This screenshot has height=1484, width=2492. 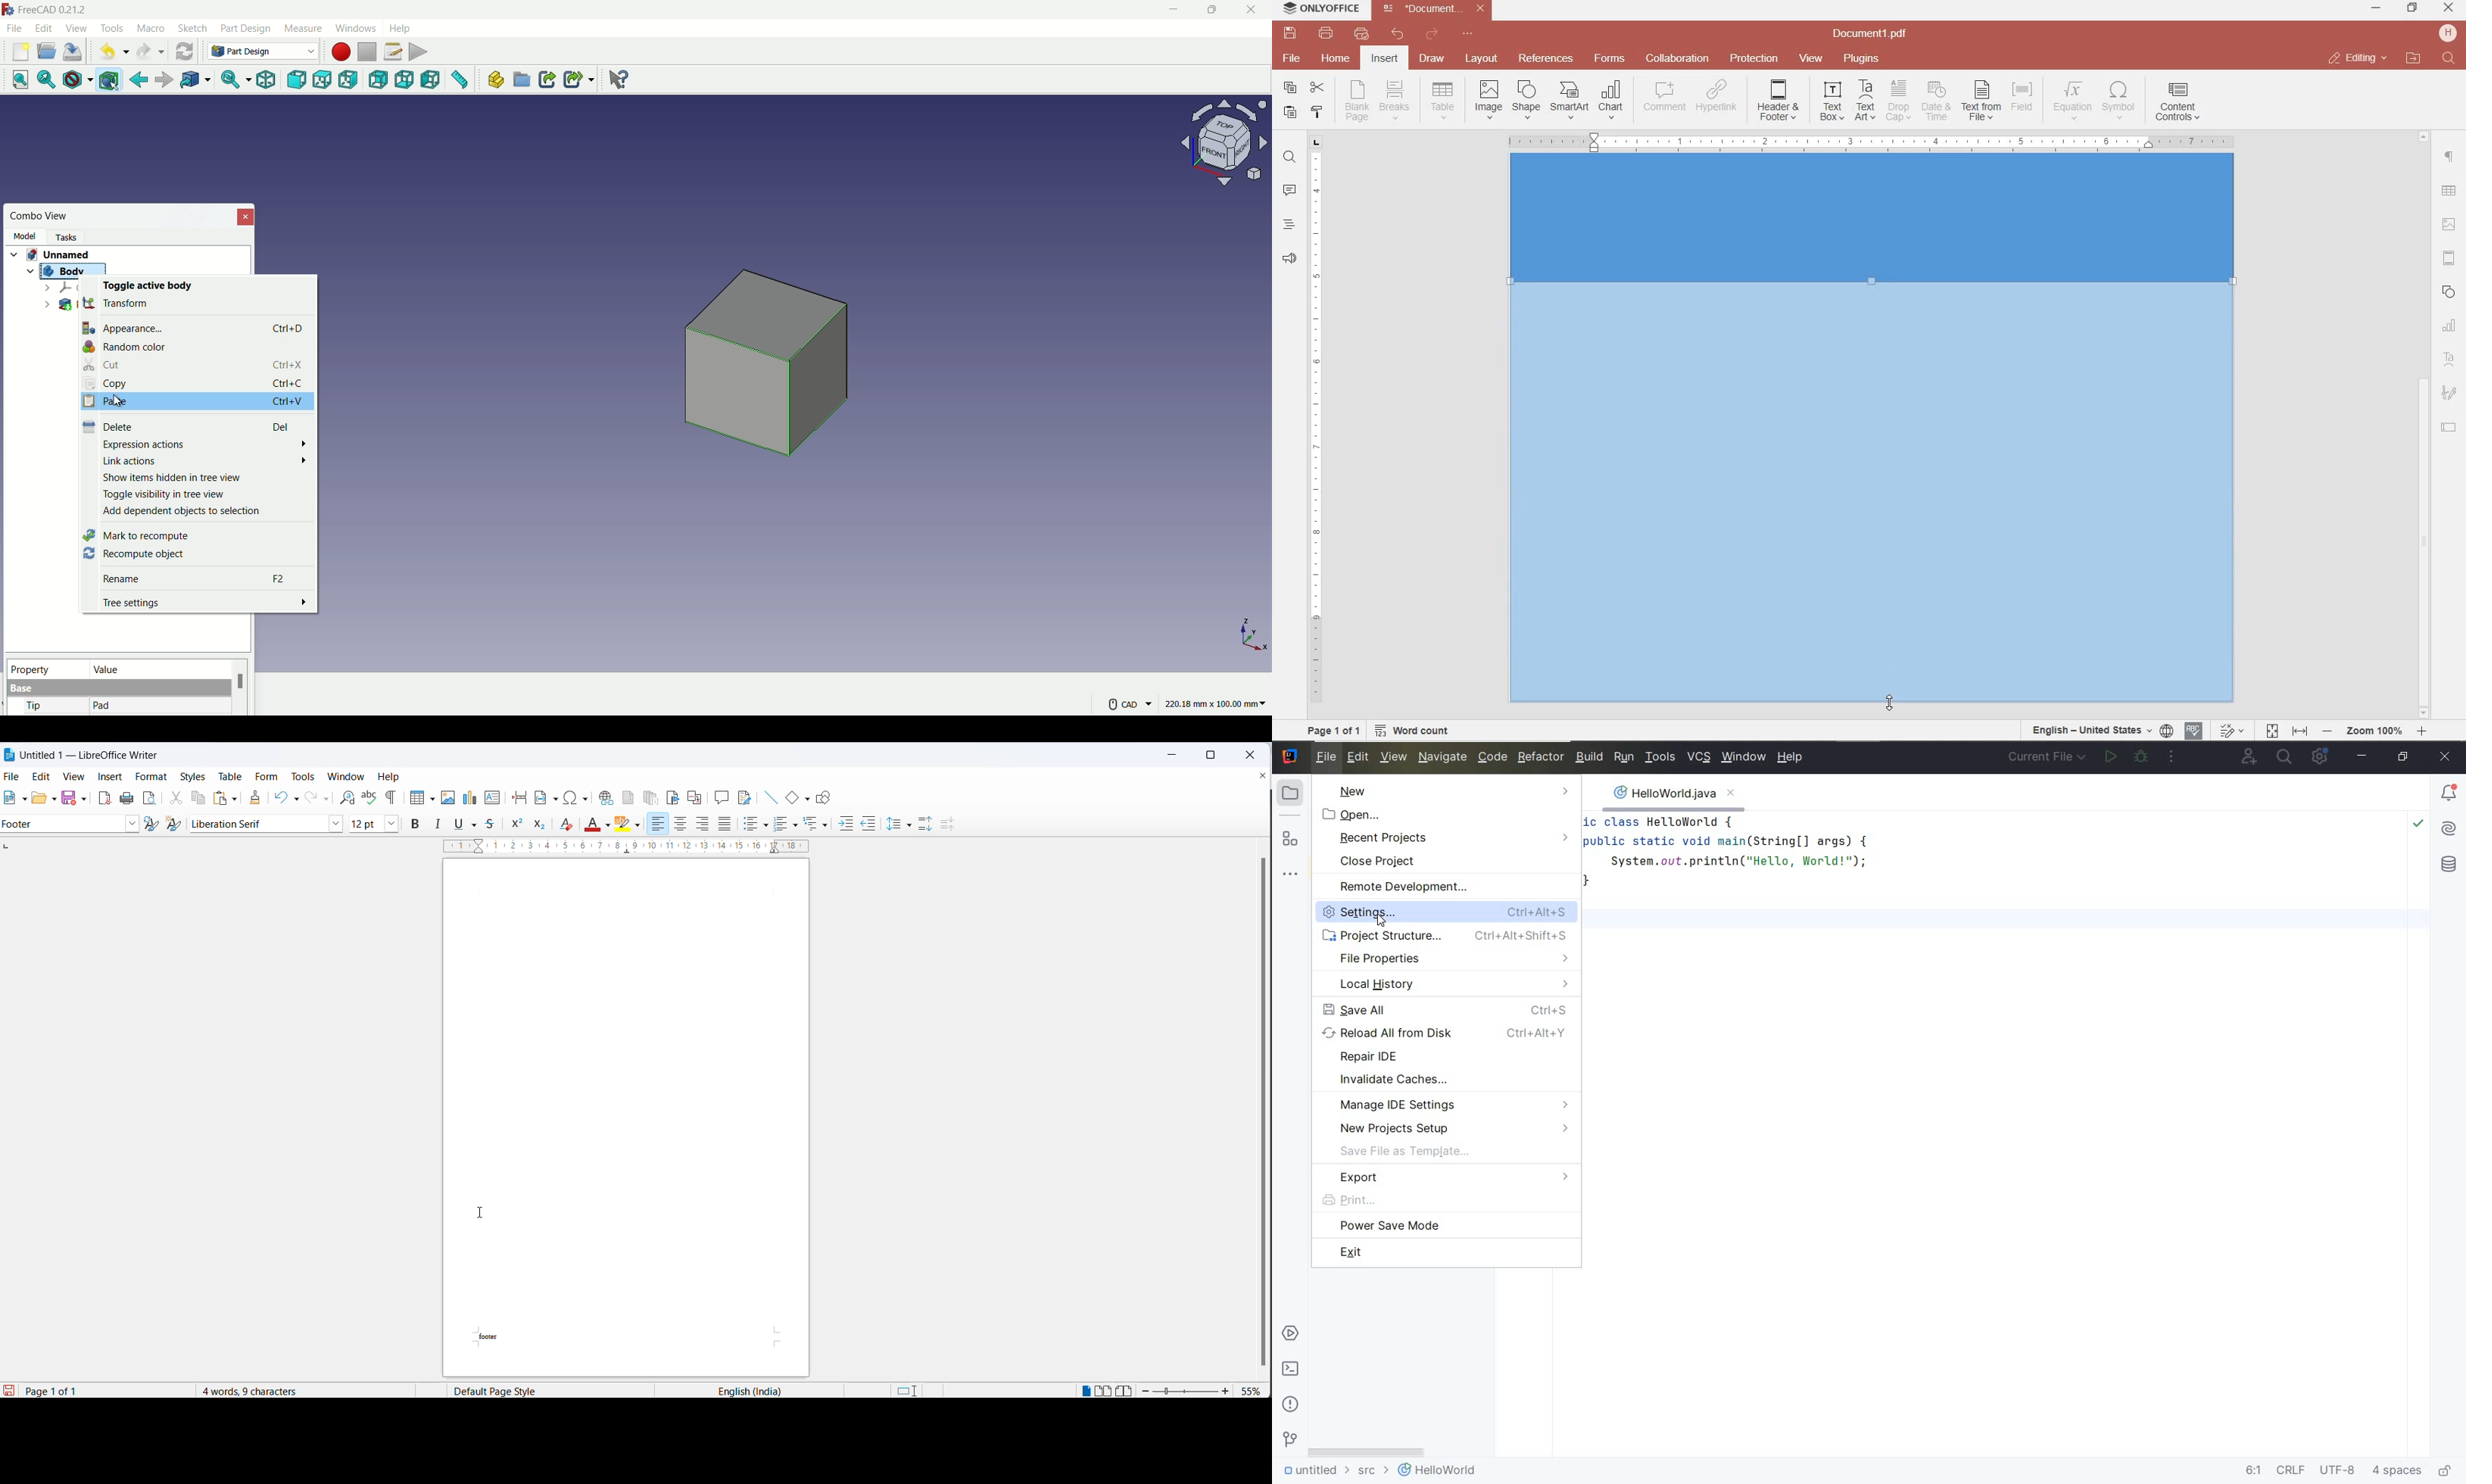 I want to click on EXPORT, so click(x=1446, y=1178).